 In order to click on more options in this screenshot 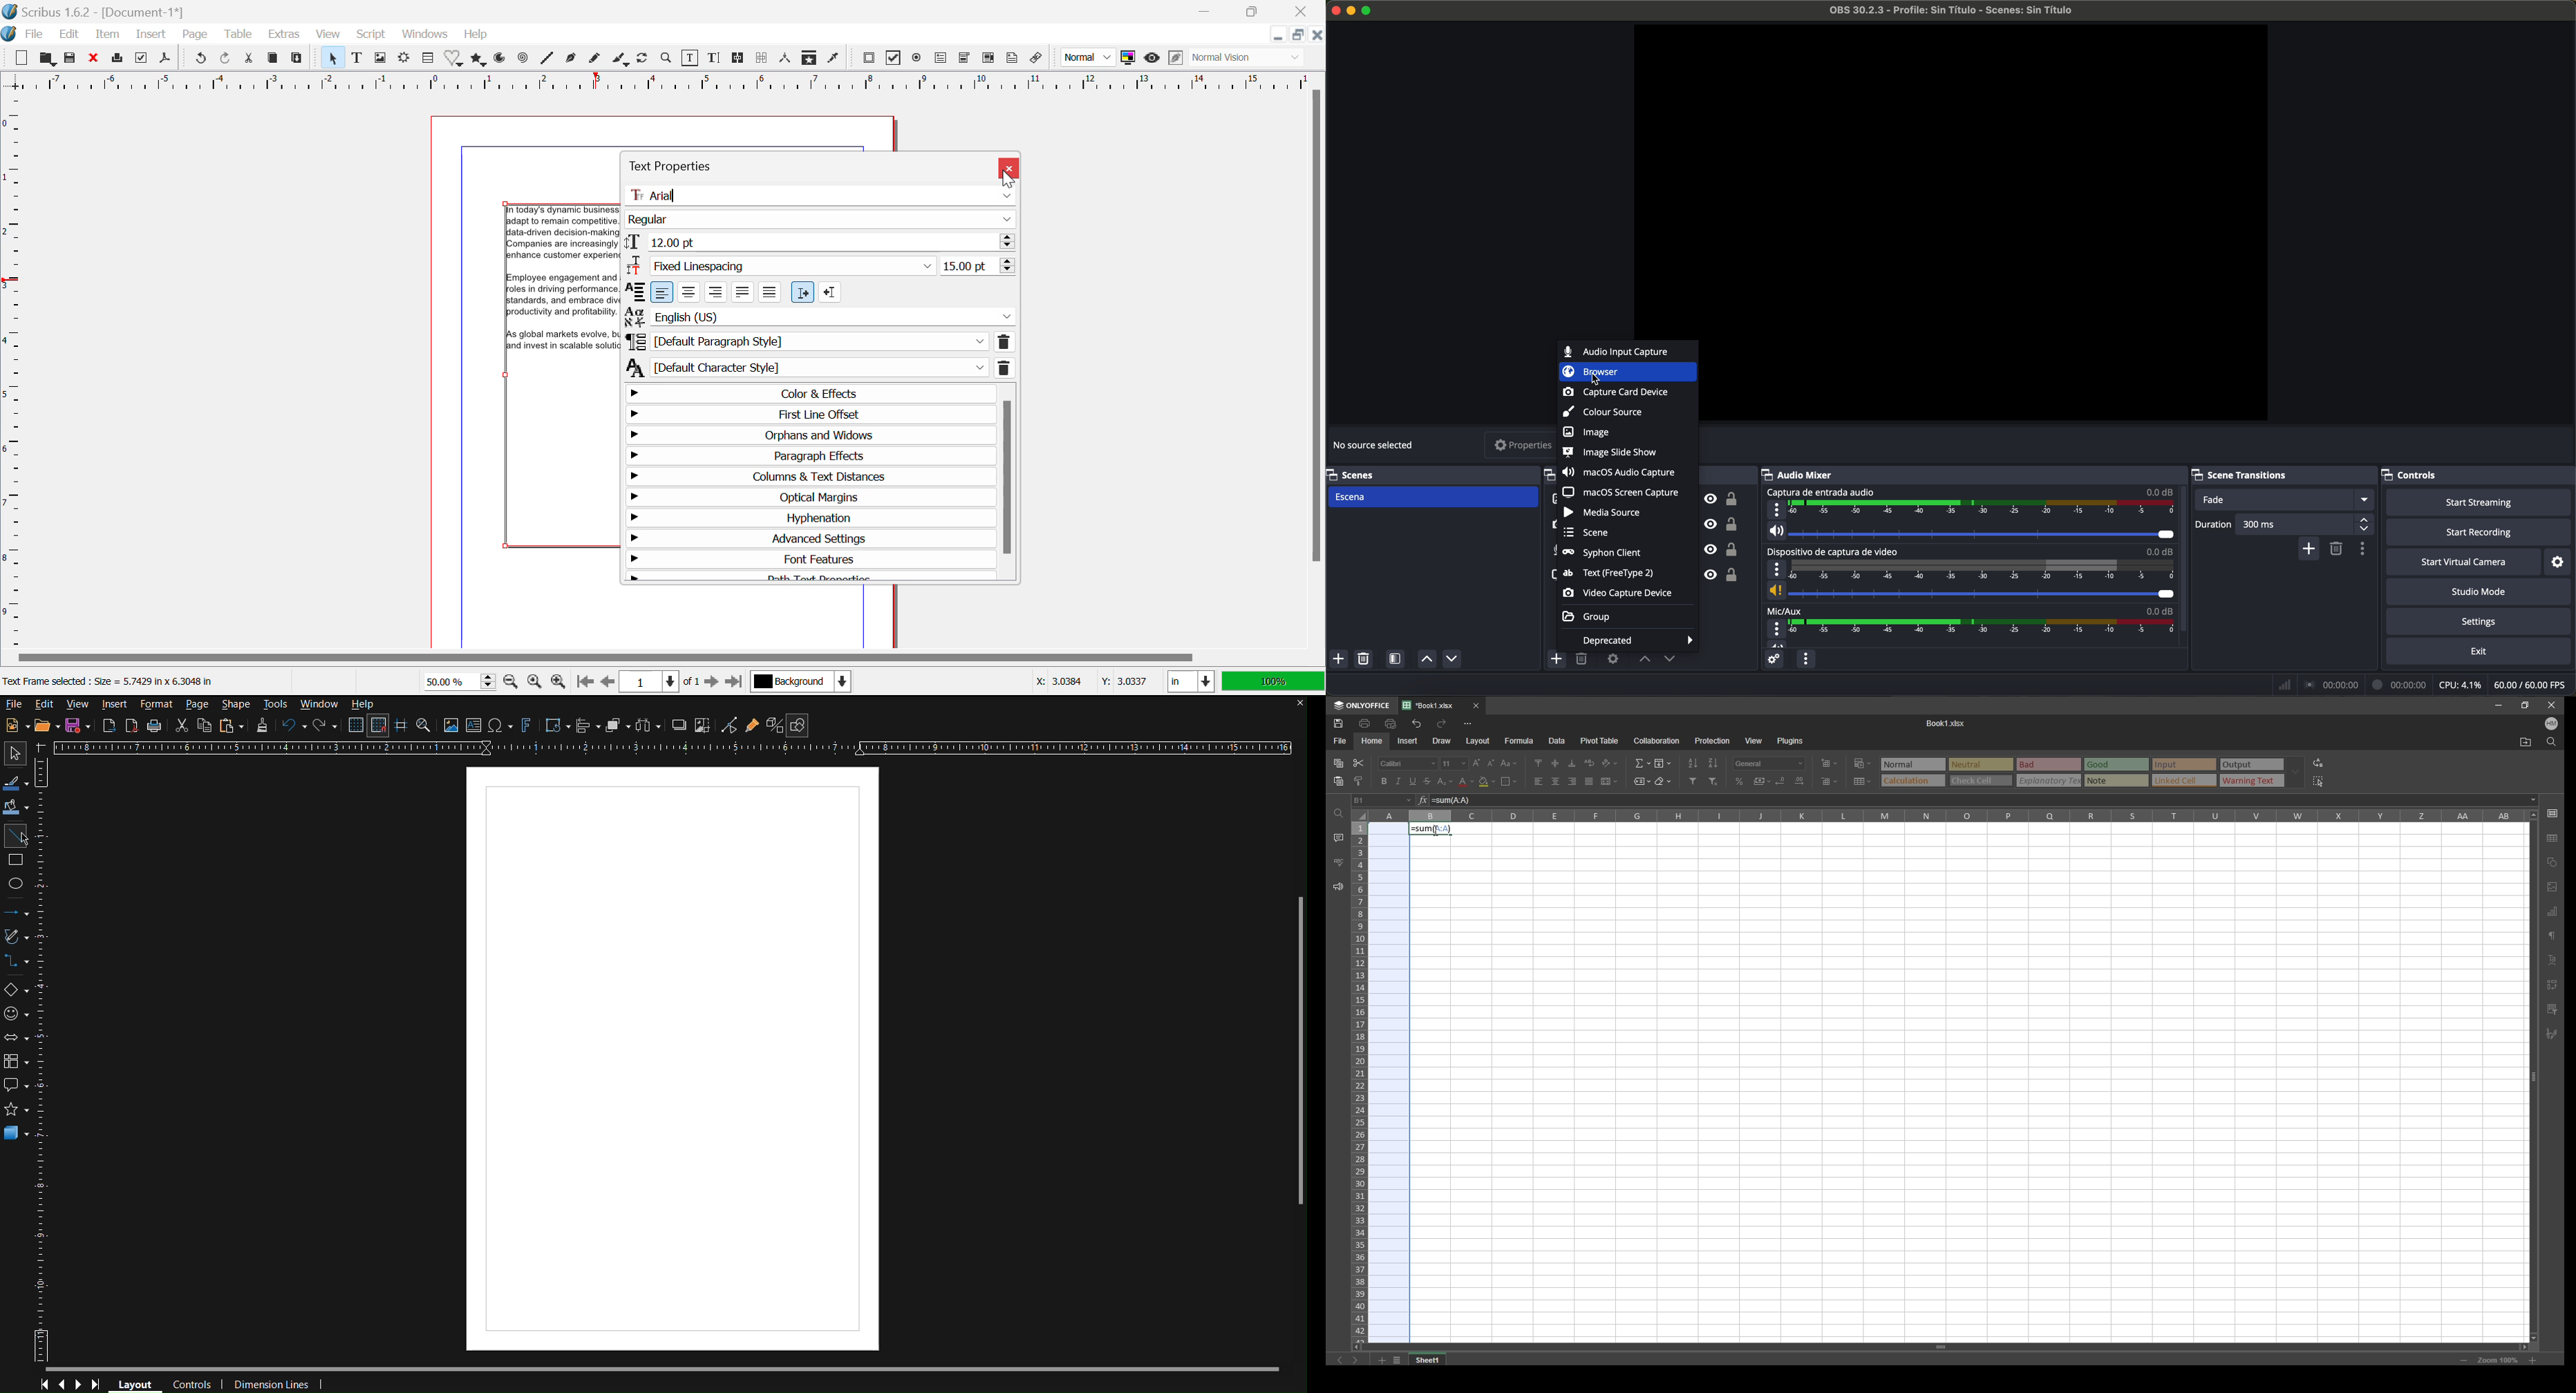, I will do `click(1775, 569)`.